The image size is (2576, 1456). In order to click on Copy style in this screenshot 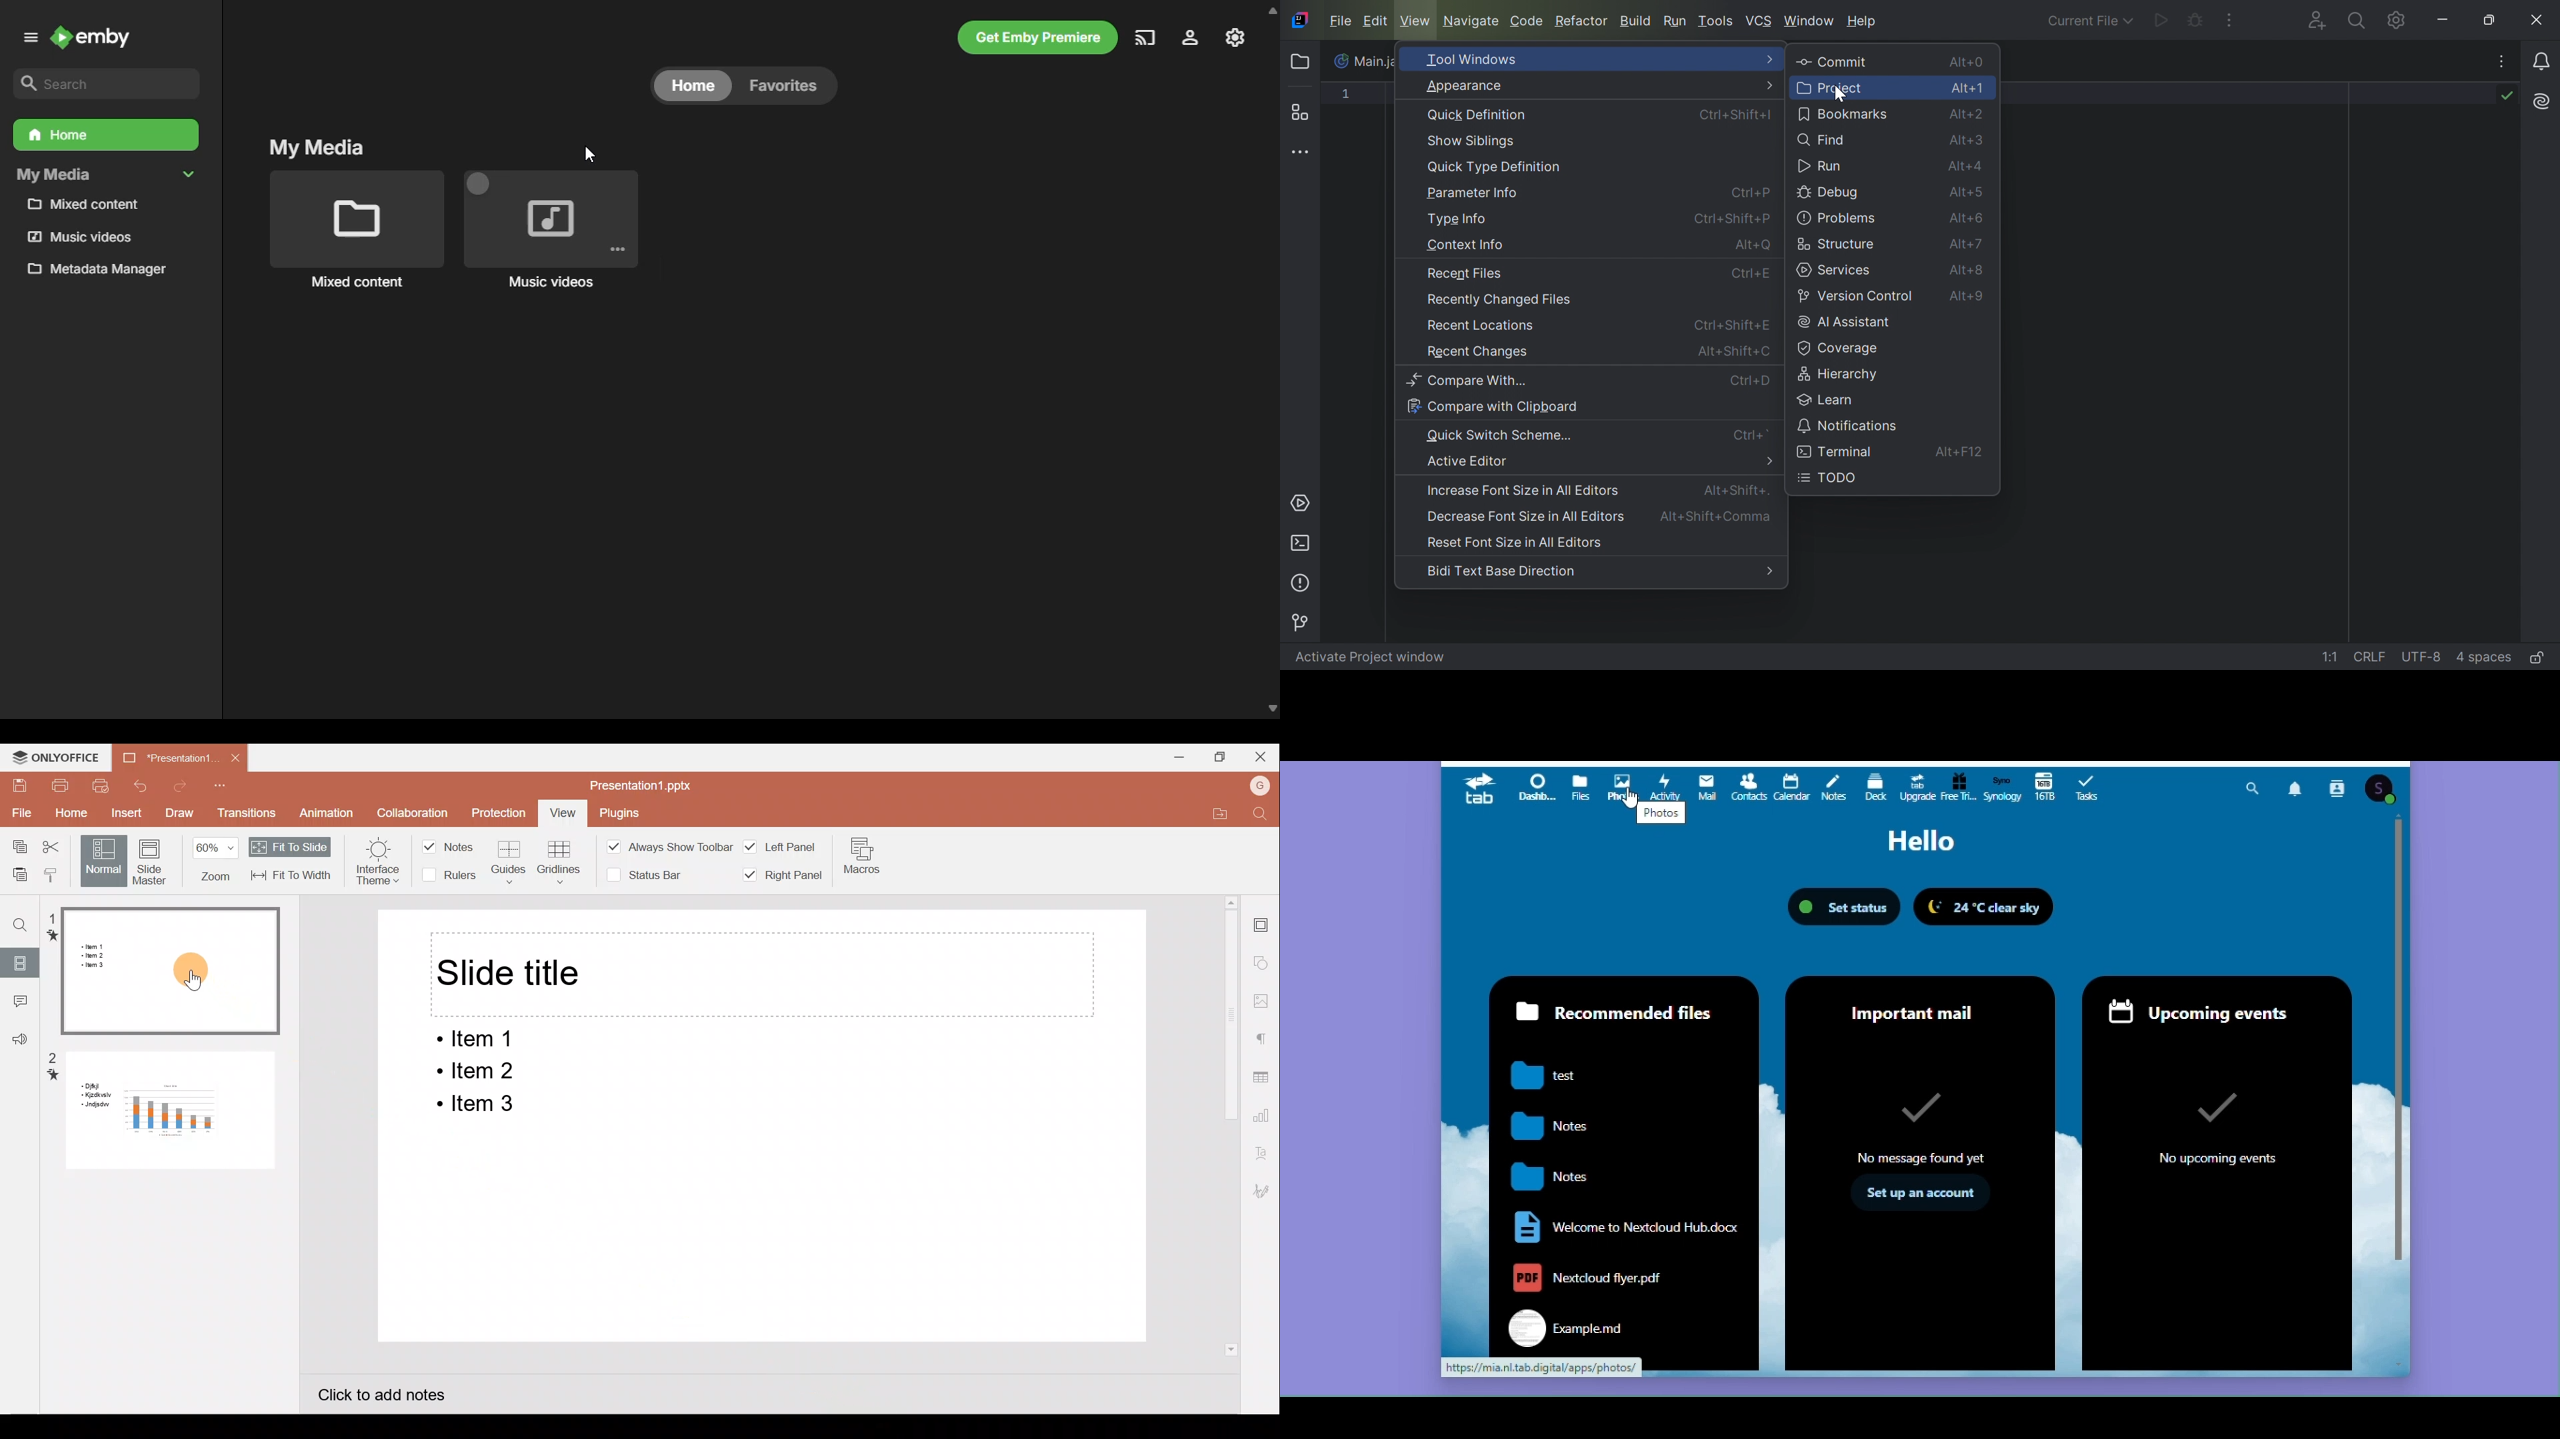, I will do `click(57, 876)`.